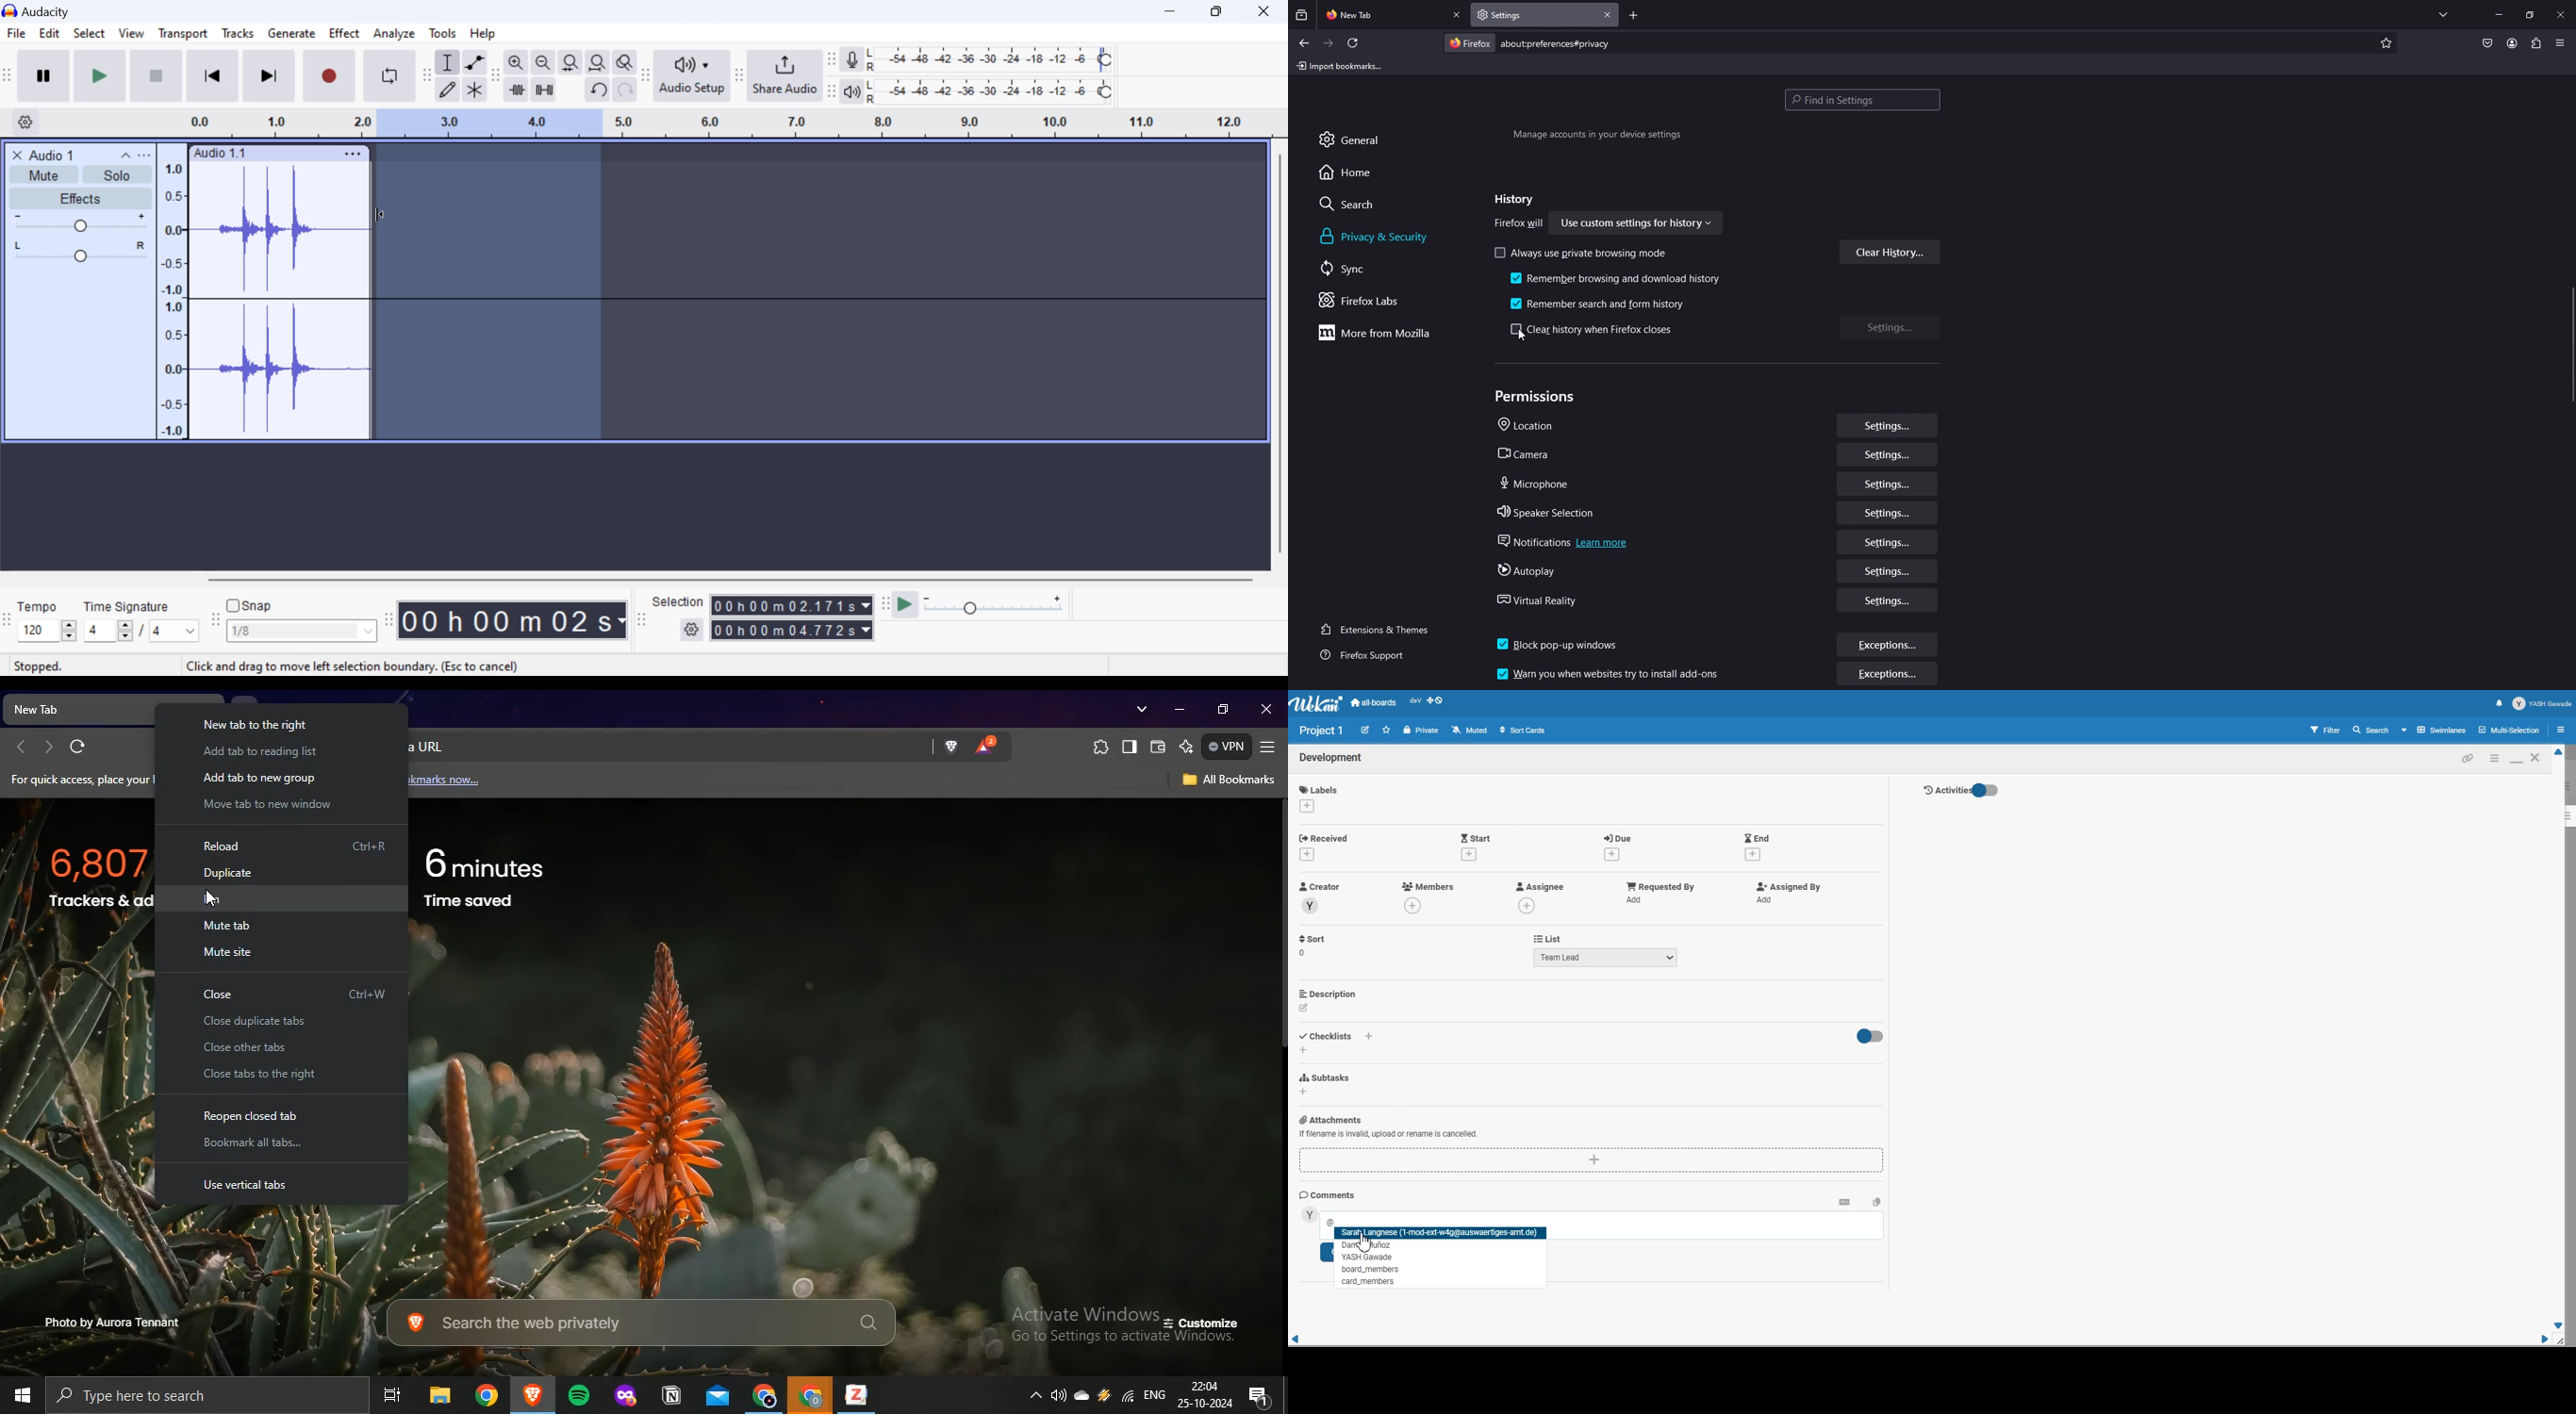  I want to click on Add Requested by, so click(1661, 885).